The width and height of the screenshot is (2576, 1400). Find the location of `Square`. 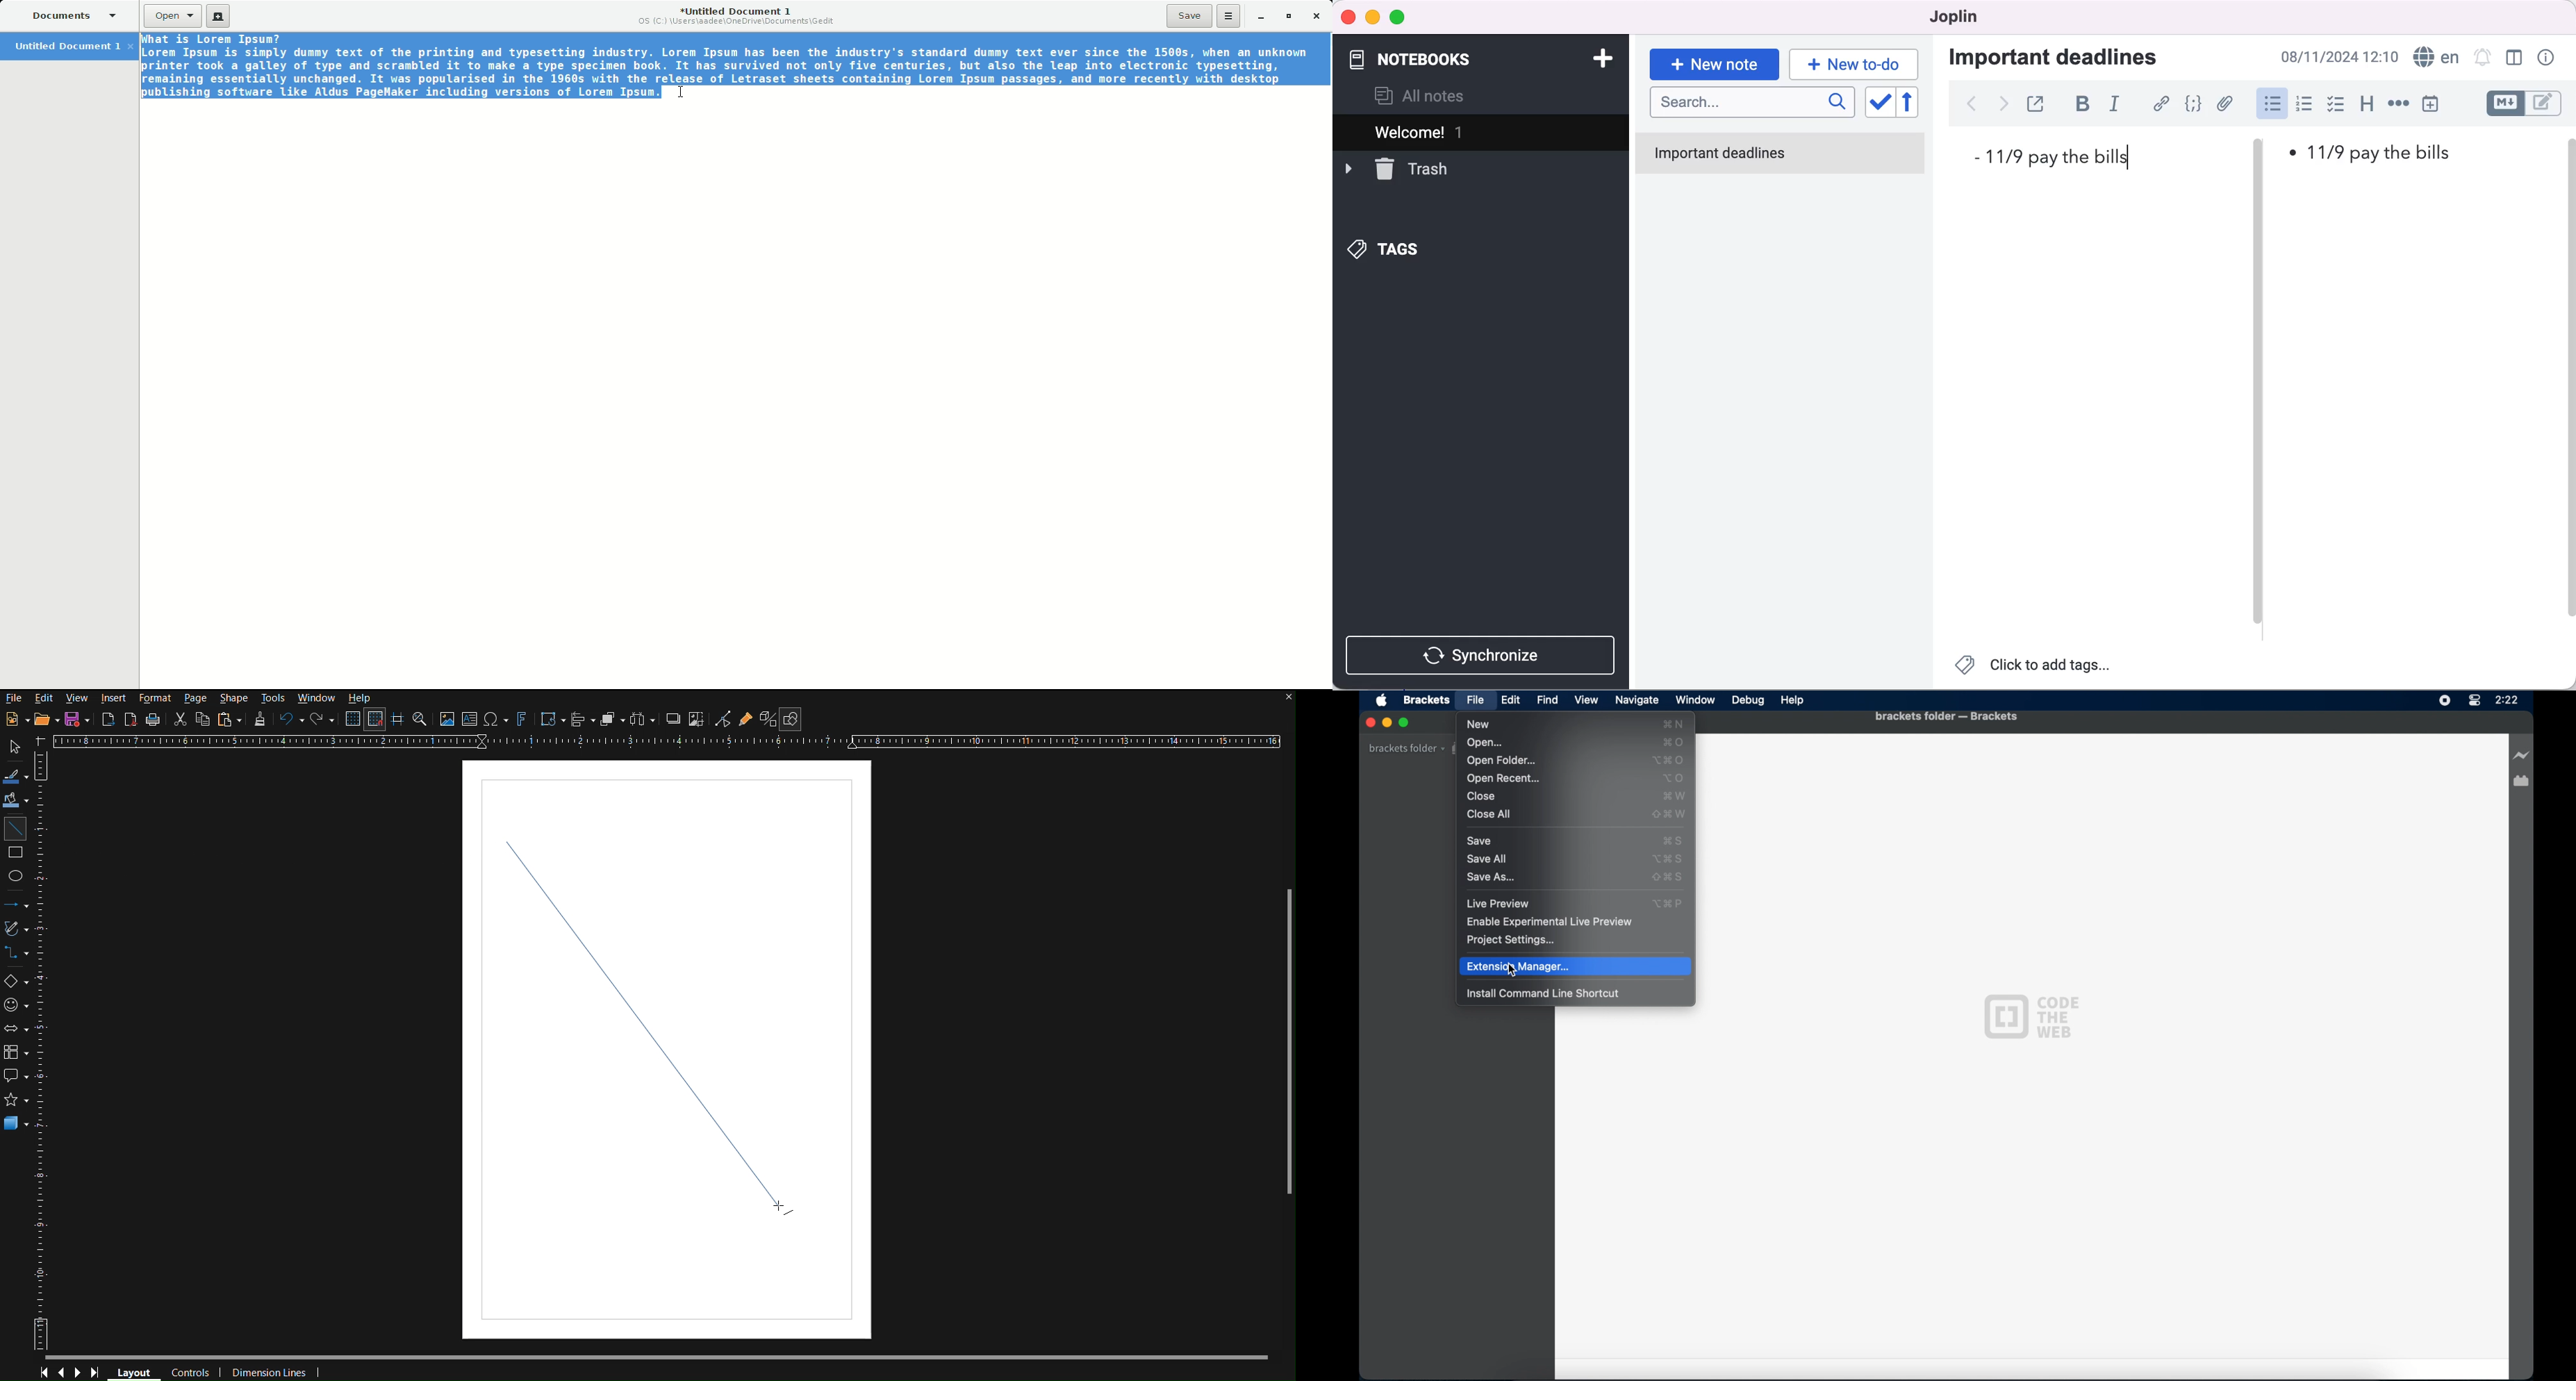

Square is located at coordinates (16, 855).